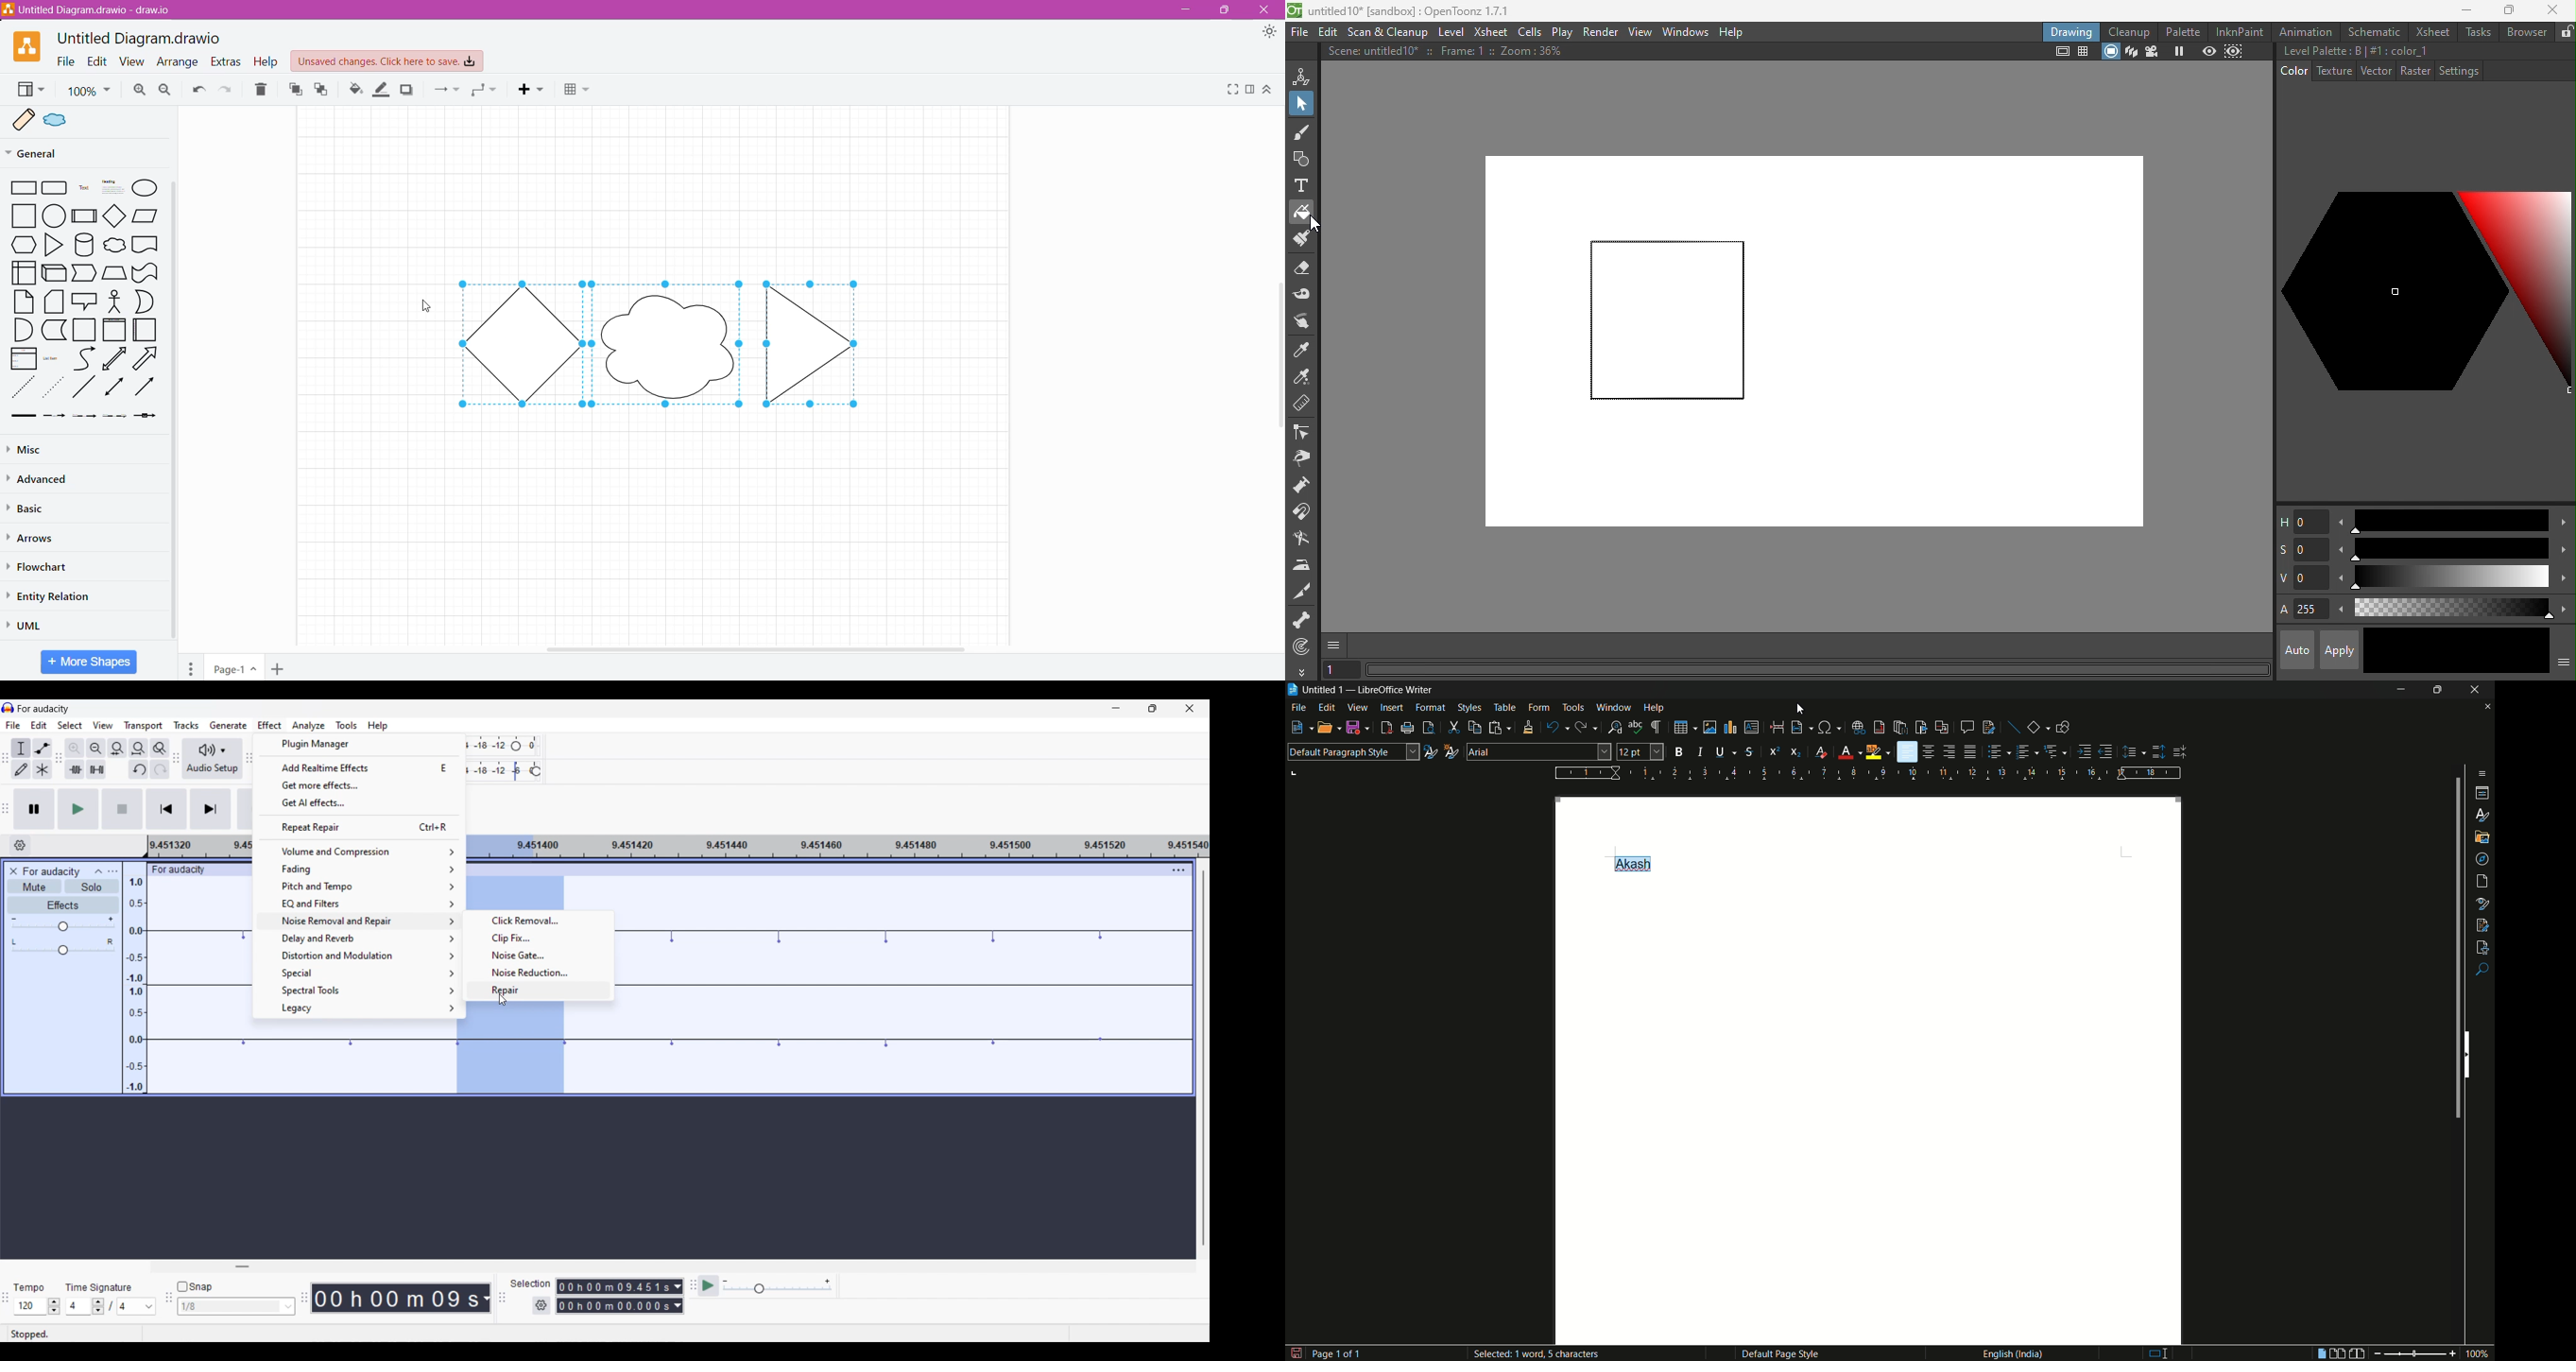 This screenshot has width=2576, height=1372. What do you see at coordinates (167, 90) in the screenshot?
I see `Zoom Out` at bounding box center [167, 90].